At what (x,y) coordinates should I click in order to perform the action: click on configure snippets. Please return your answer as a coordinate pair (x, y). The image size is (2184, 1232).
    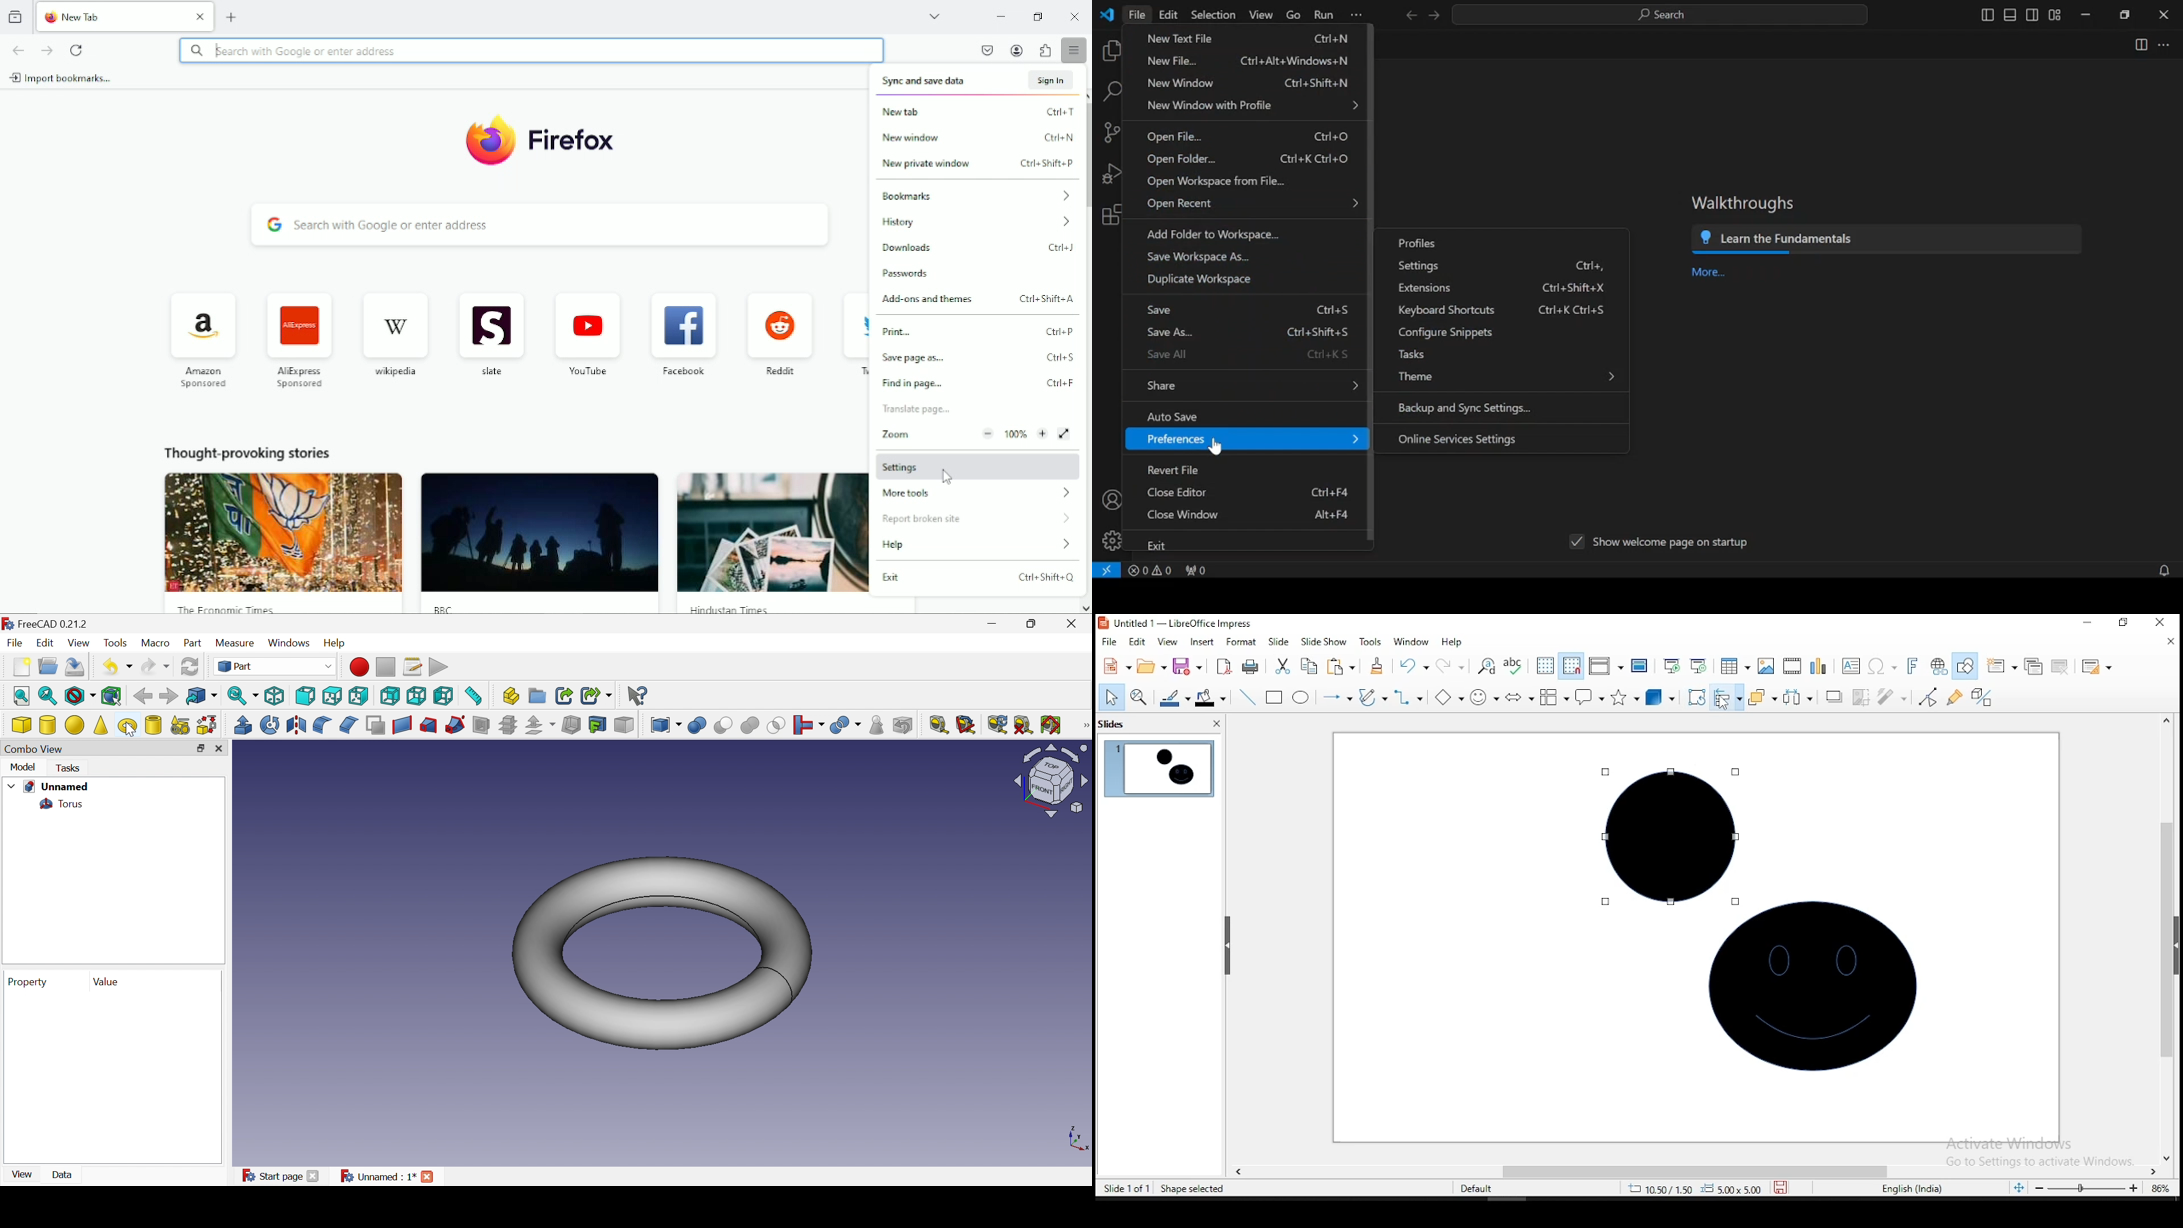
    Looking at the image, I should click on (1448, 333).